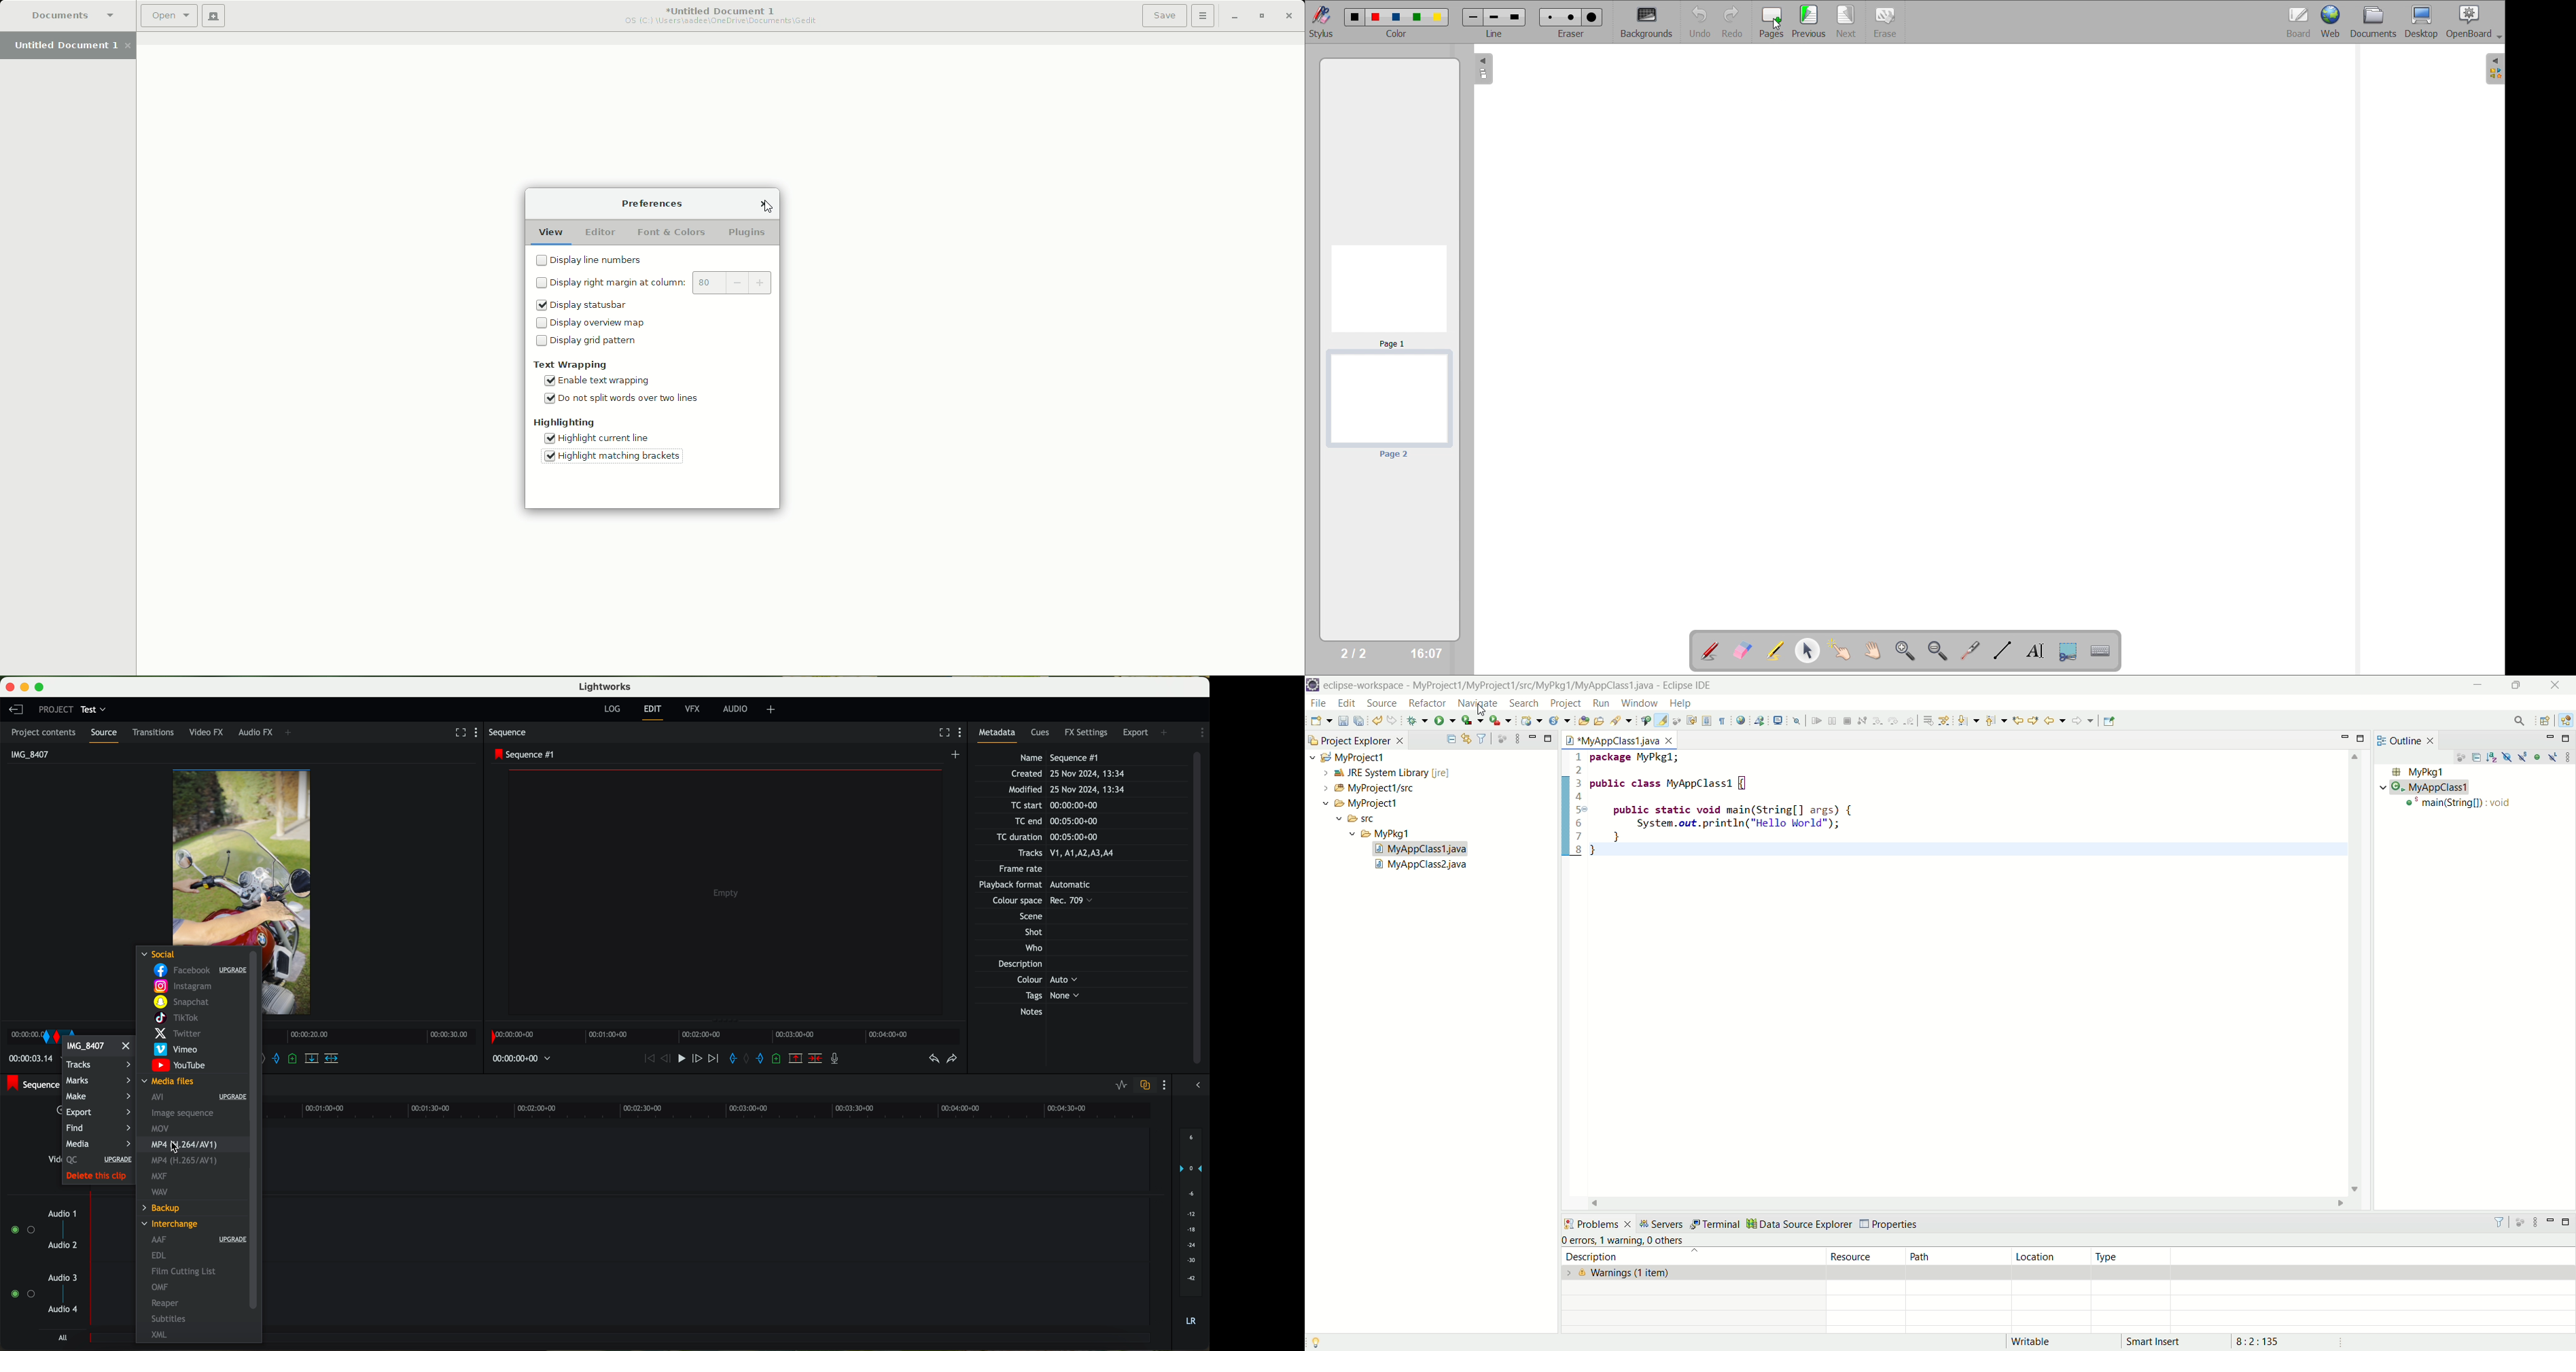 The height and width of the screenshot is (1372, 2576). What do you see at coordinates (1201, 909) in the screenshot?
I see `scroll bar` at bounding box center [1201, 909].